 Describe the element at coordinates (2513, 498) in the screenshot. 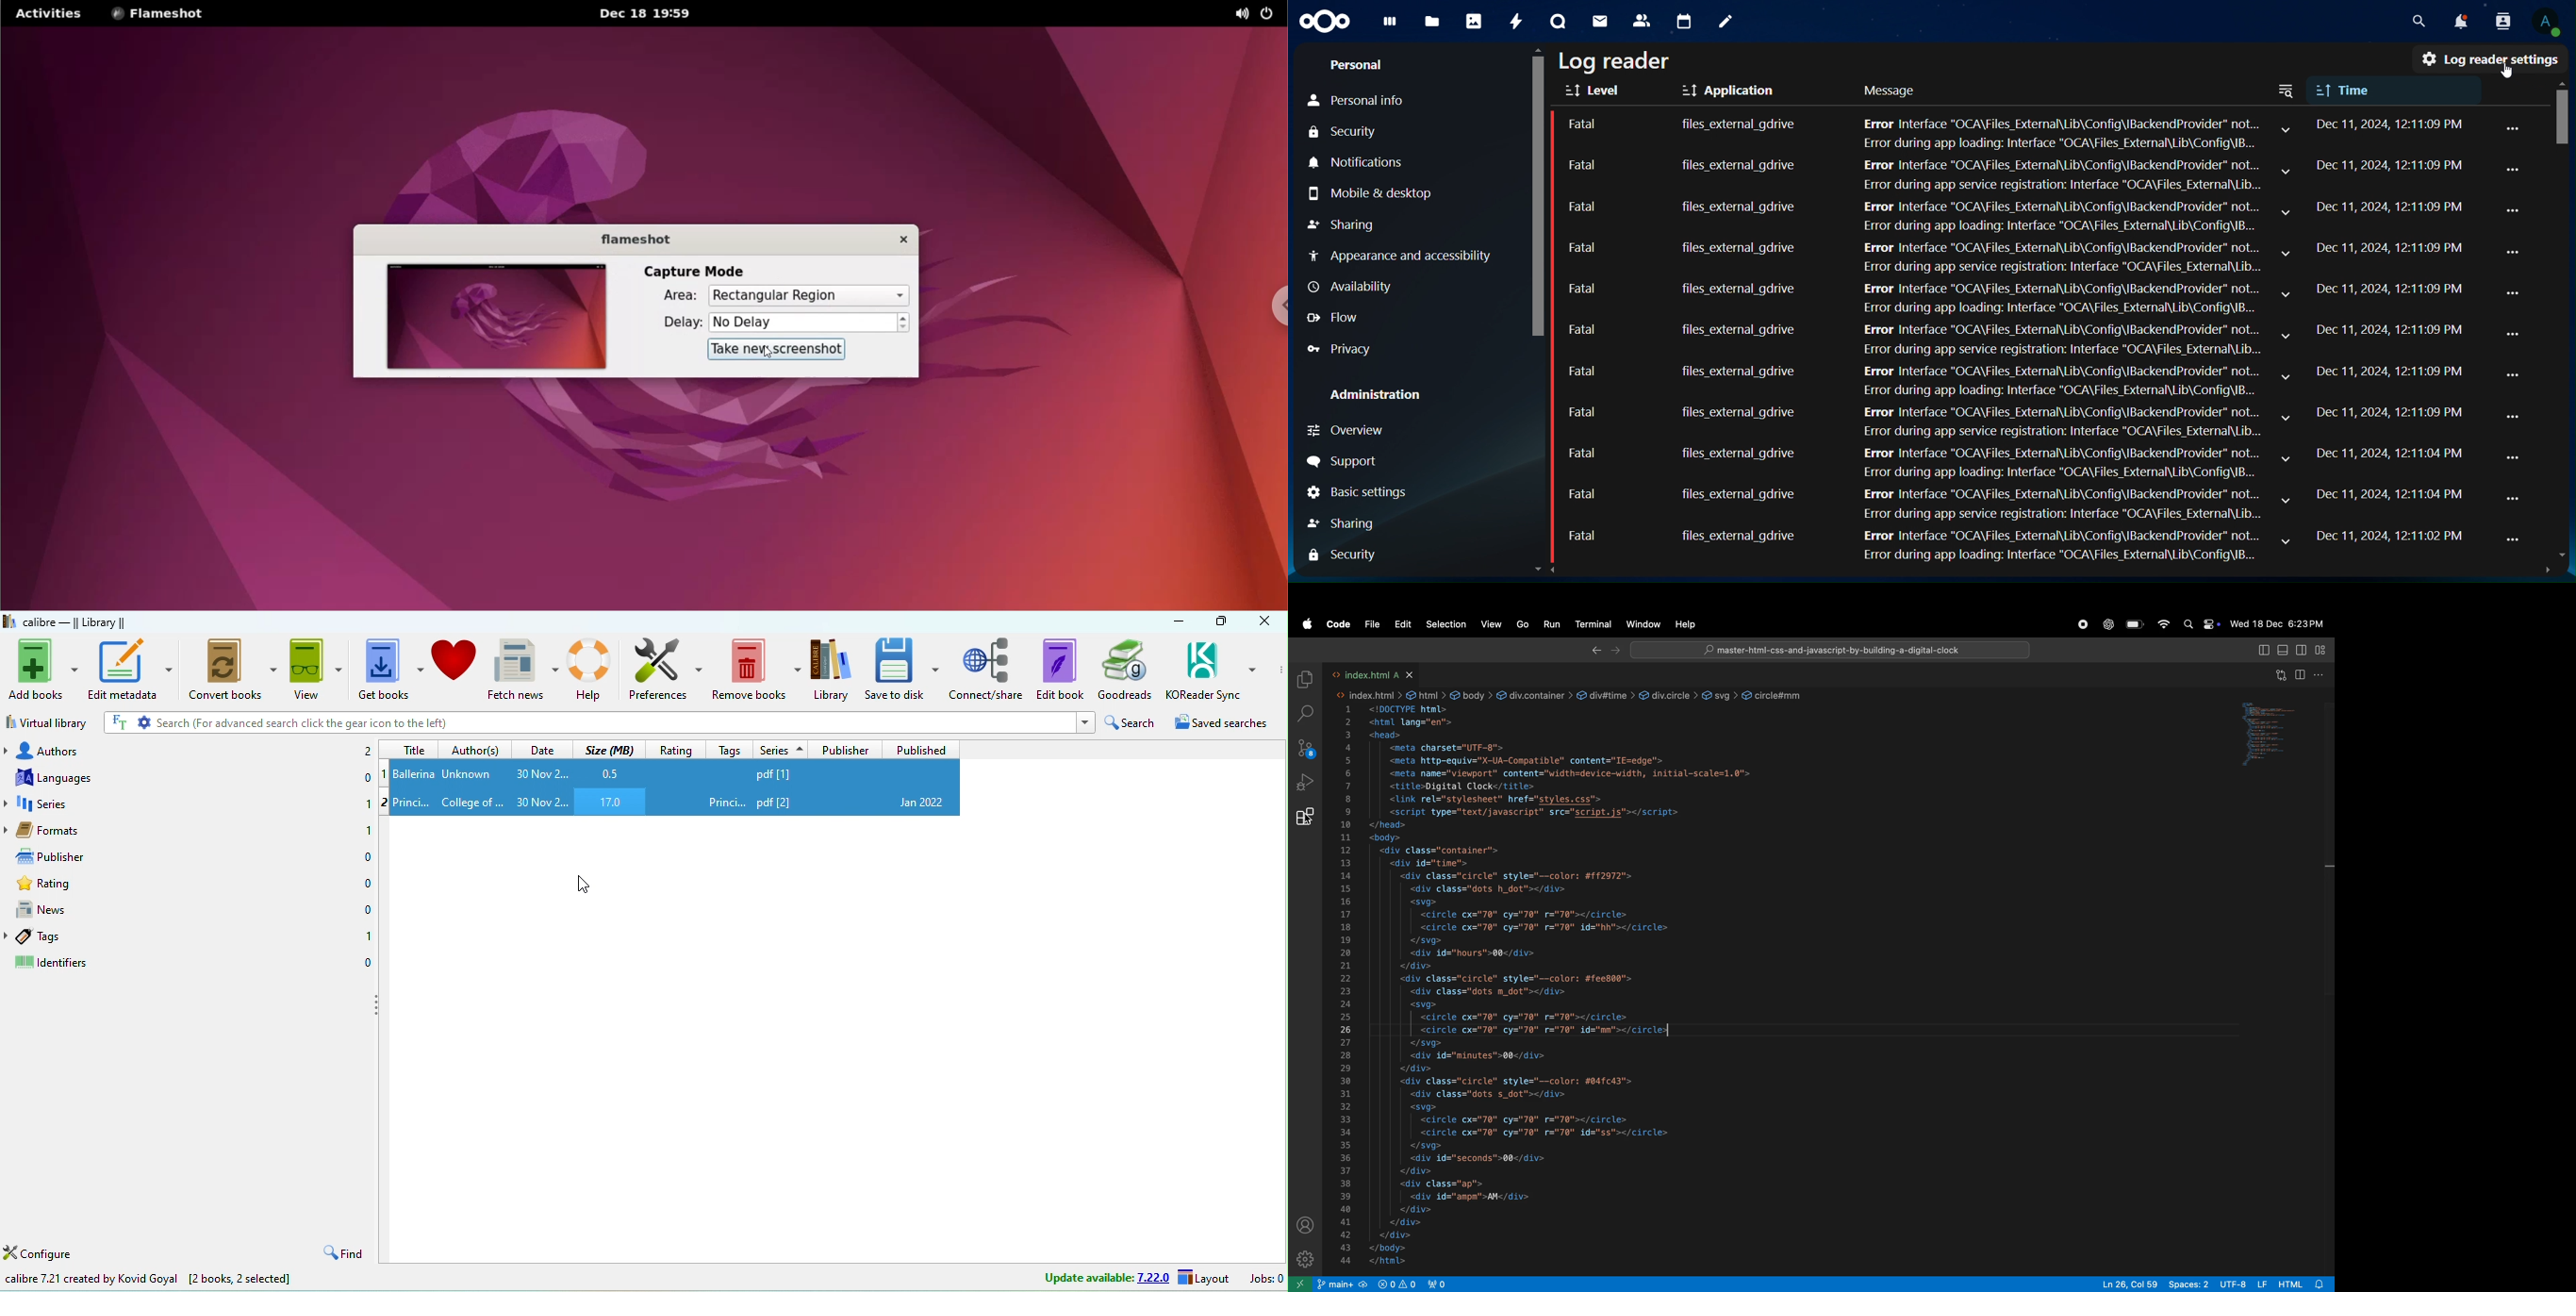

I see `...` at that location.